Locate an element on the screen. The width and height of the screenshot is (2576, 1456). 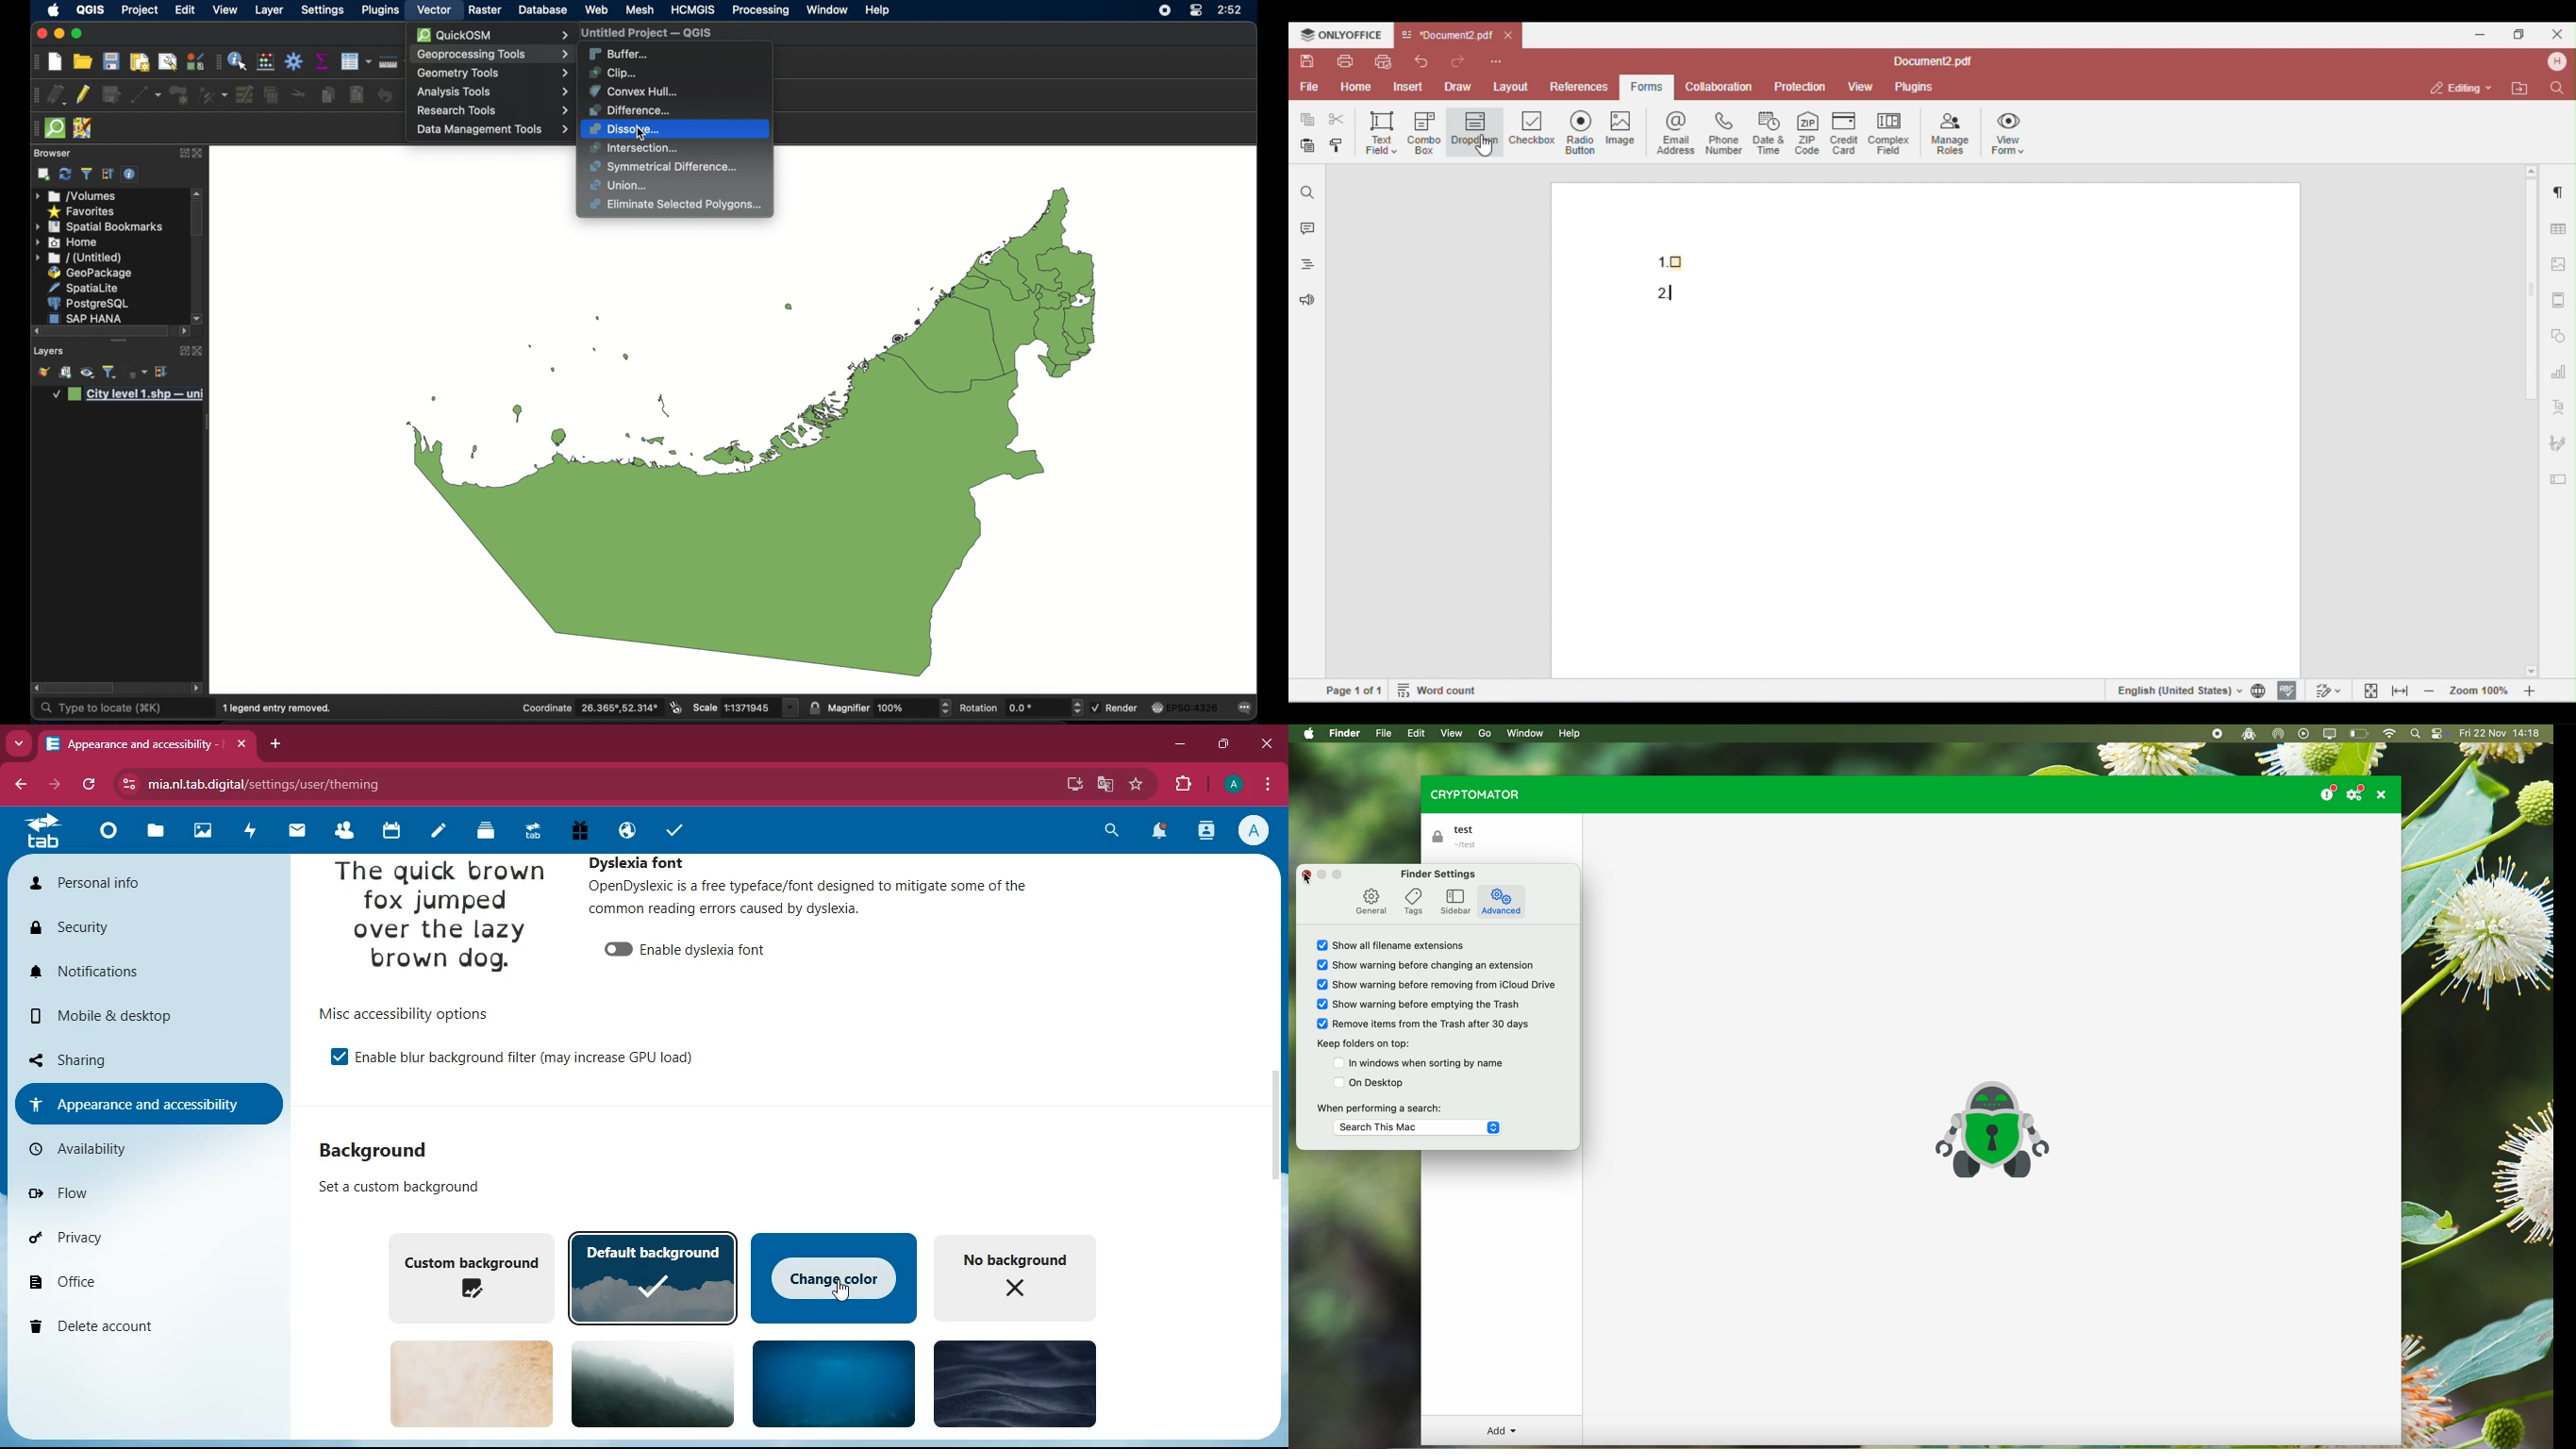
screen recorder icon is located at coordinates (1164, 11).